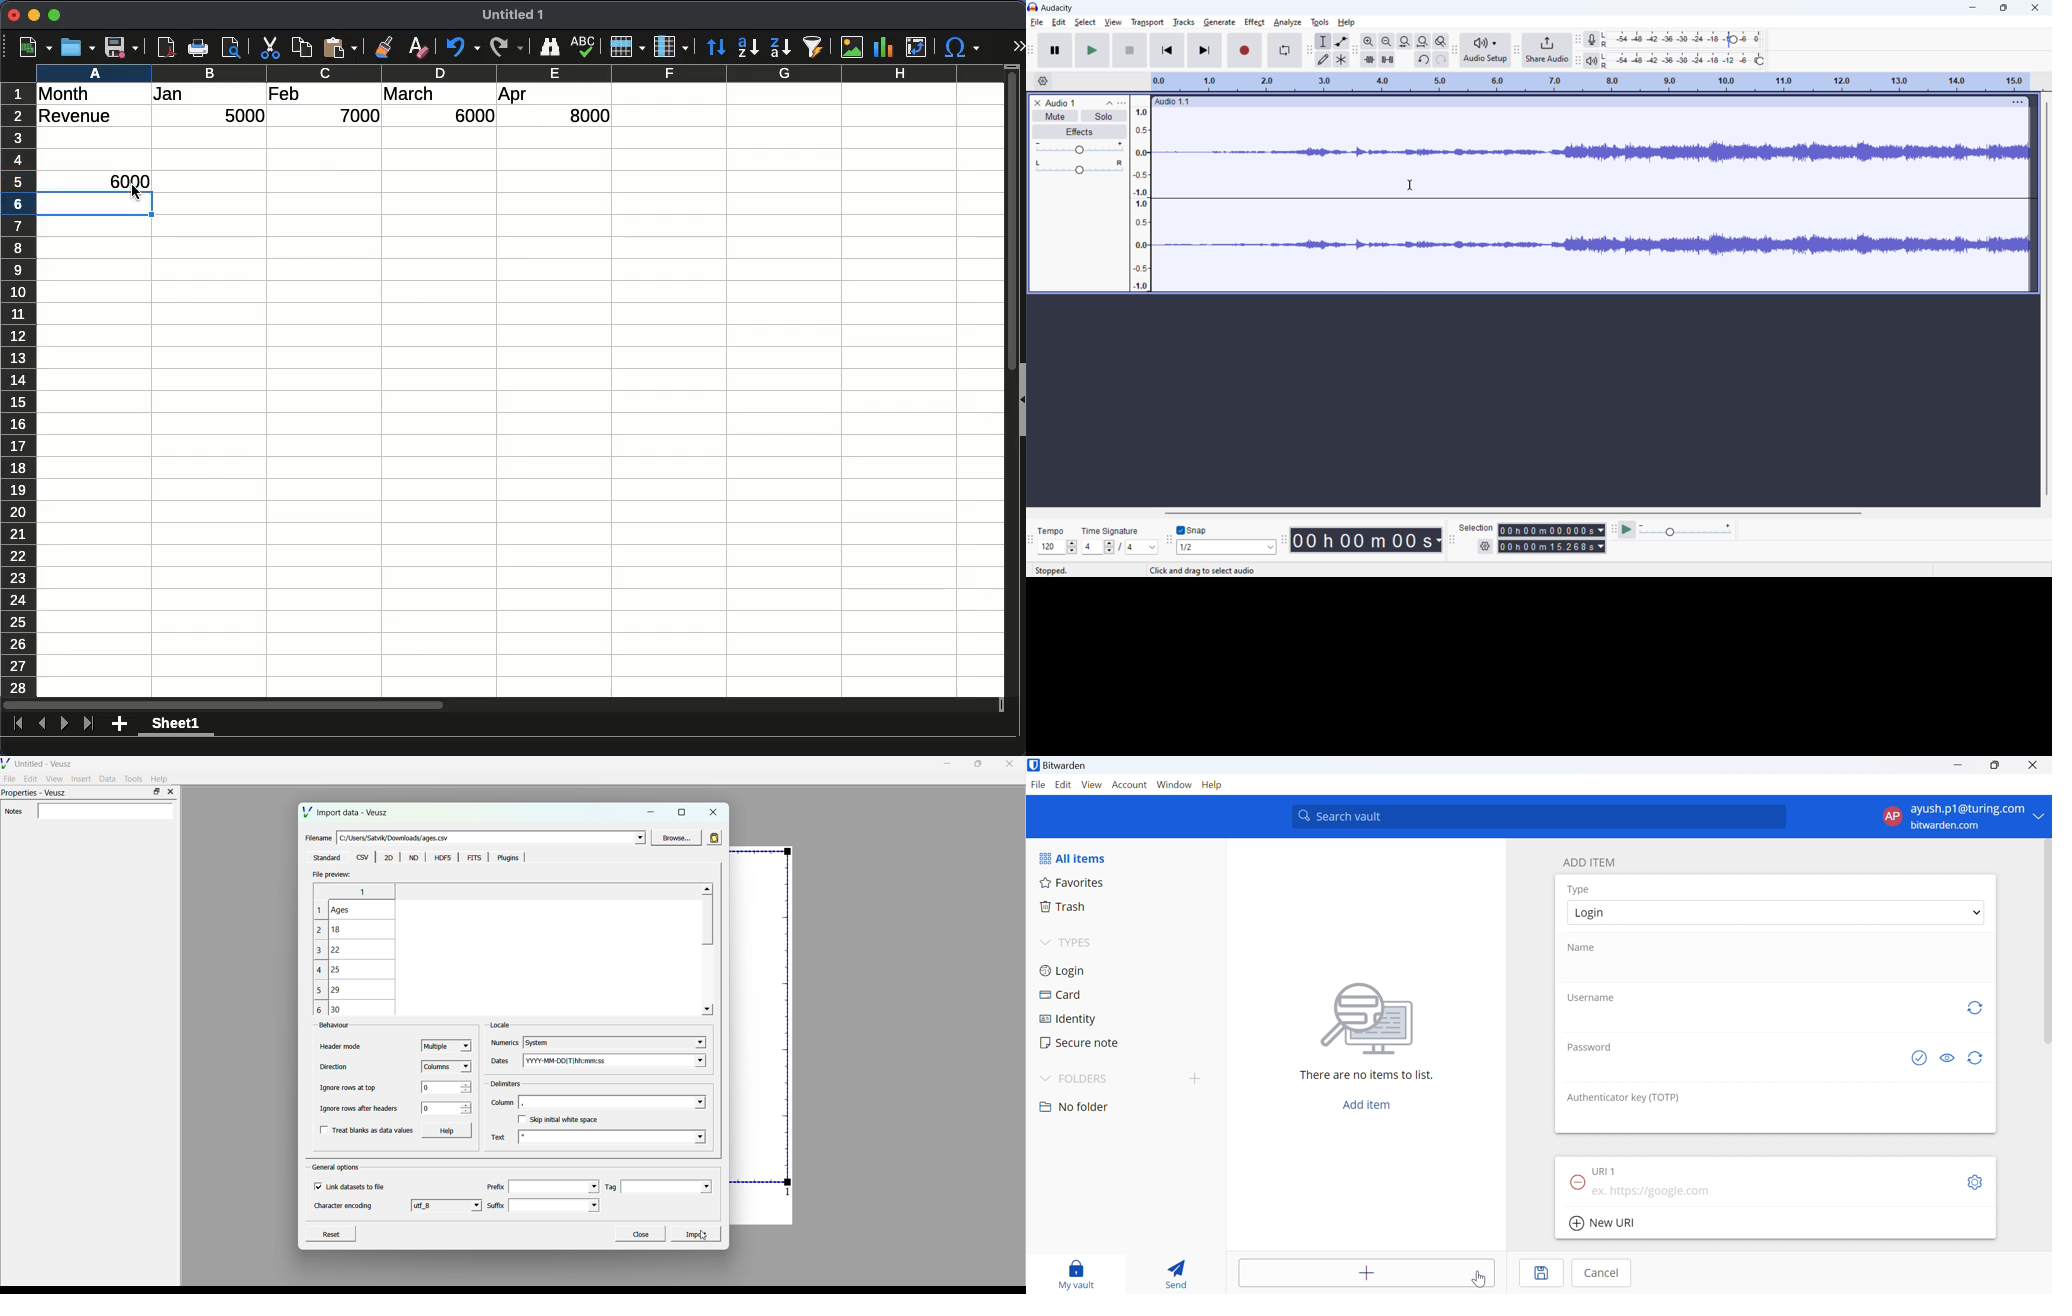 Image resolution: width=2072 pixels, height=1316 pixels. What do you see at coordinates (1341, 41) in the screenshot?
I see `envelop tool` at bounding box center [1341, 41].